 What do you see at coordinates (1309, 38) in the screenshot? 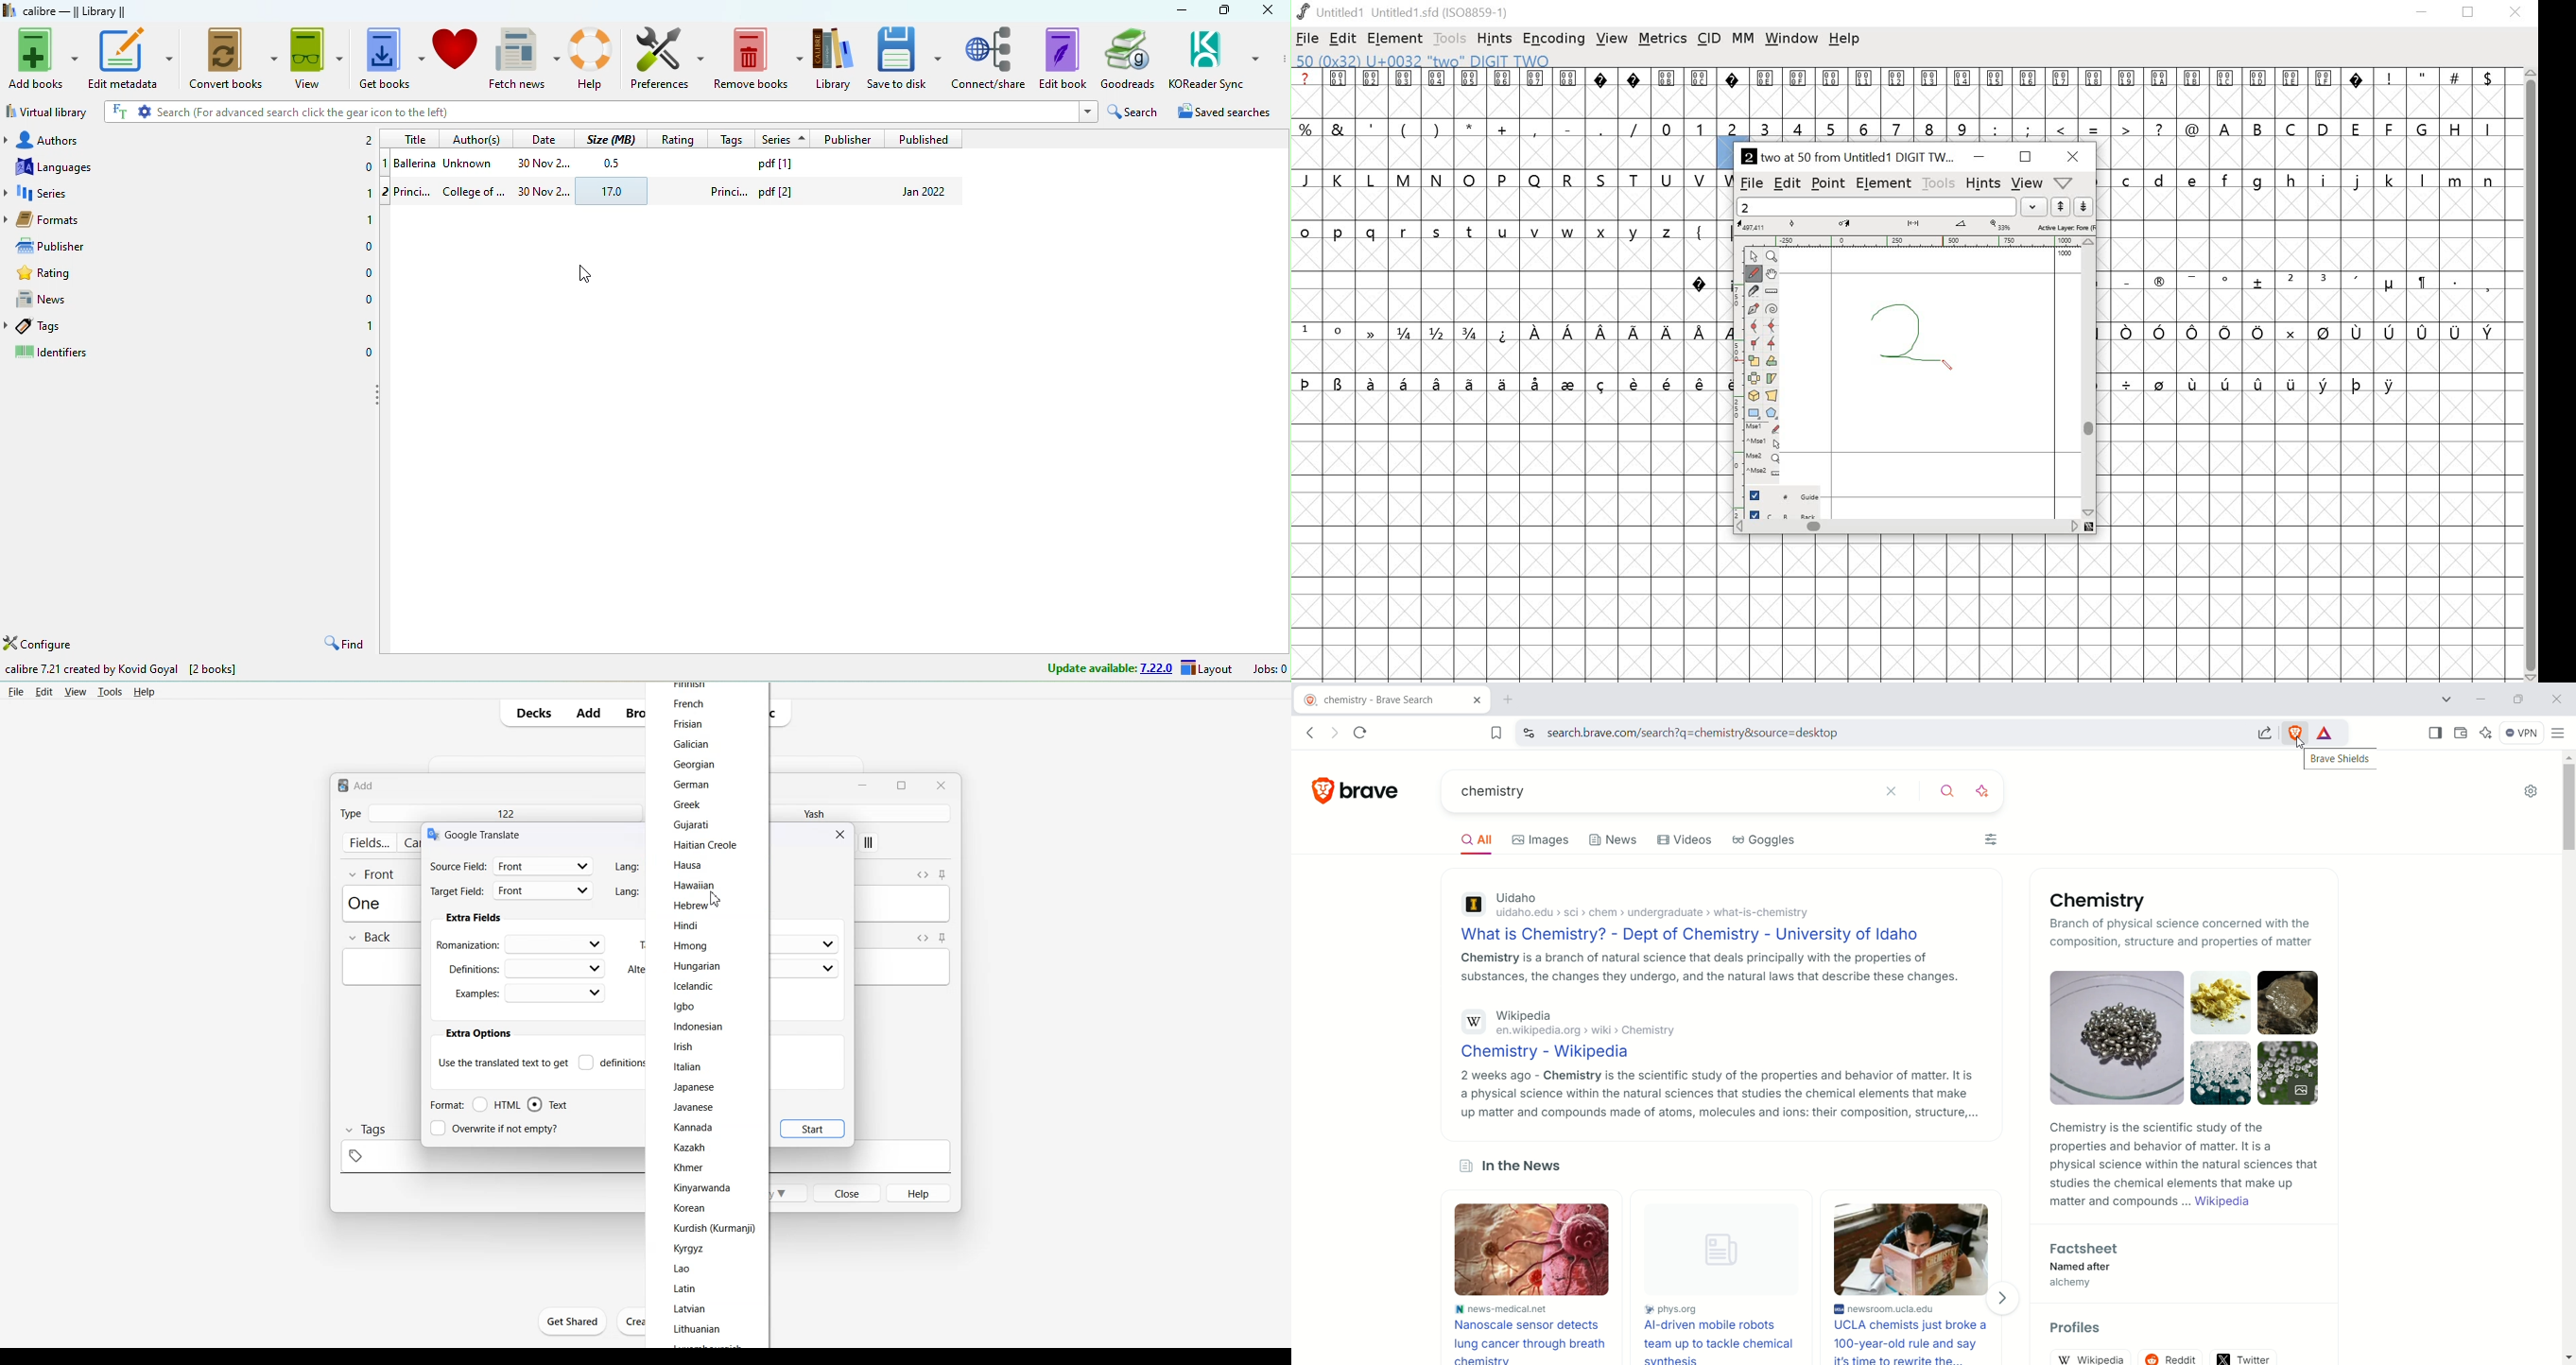
I see `file` at bounding box center [1309, 38].